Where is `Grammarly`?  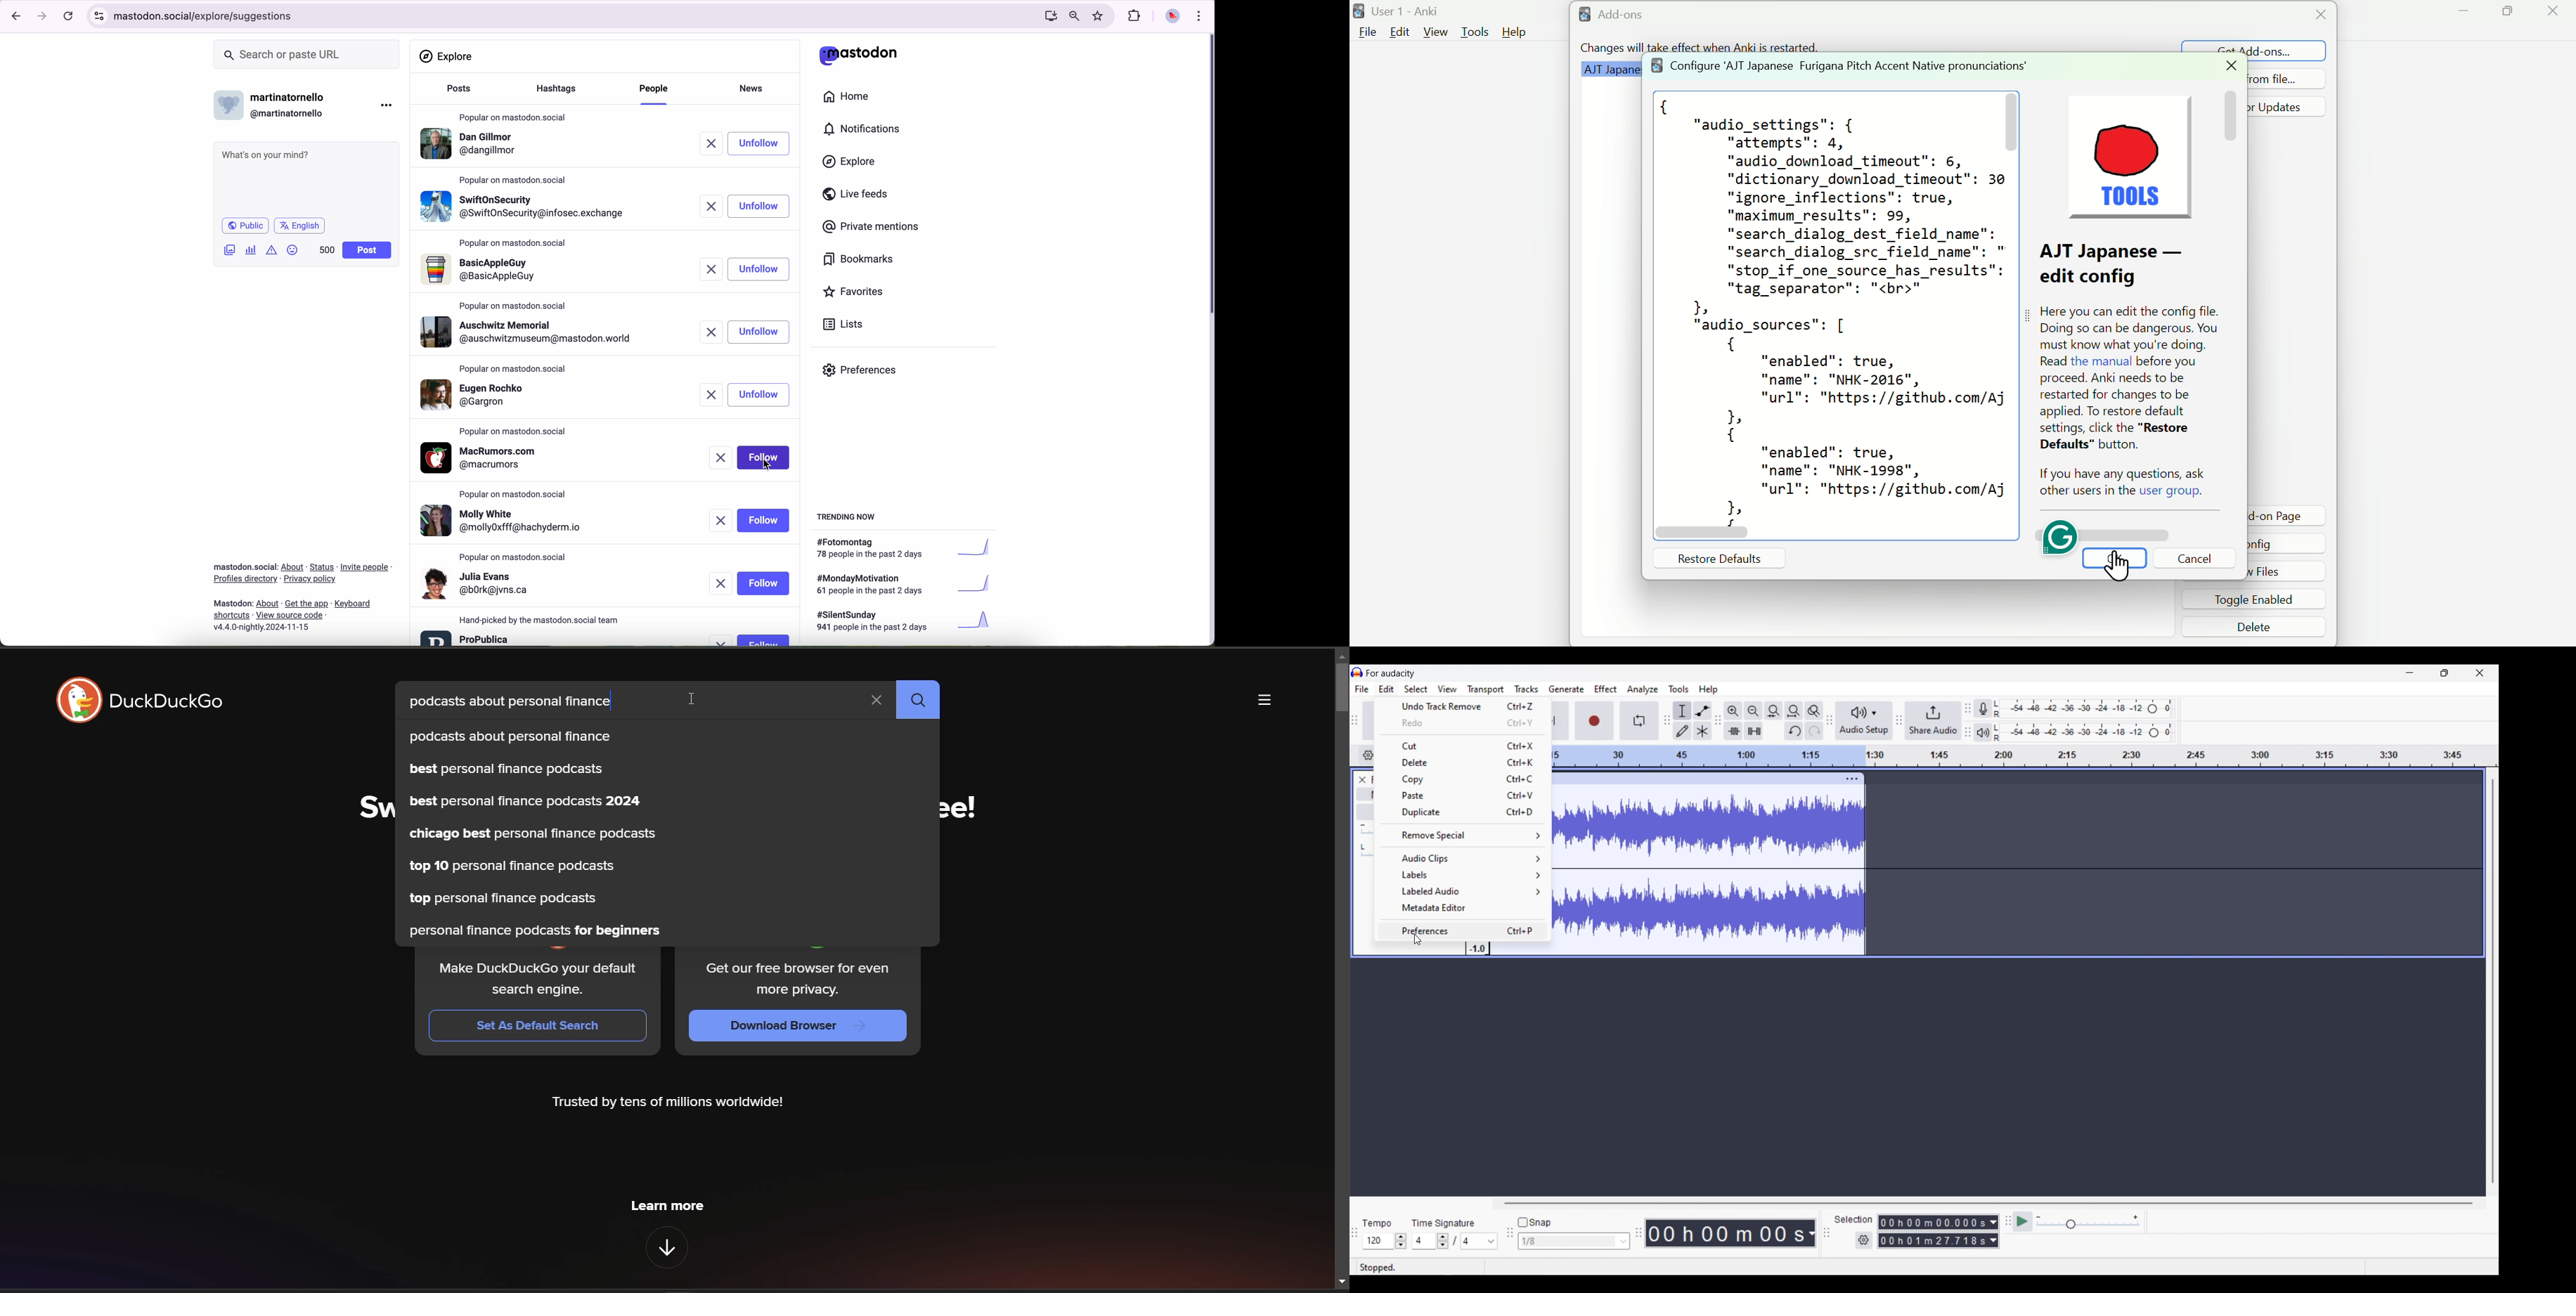
Grammarly is located at coordinates (2063, 537).